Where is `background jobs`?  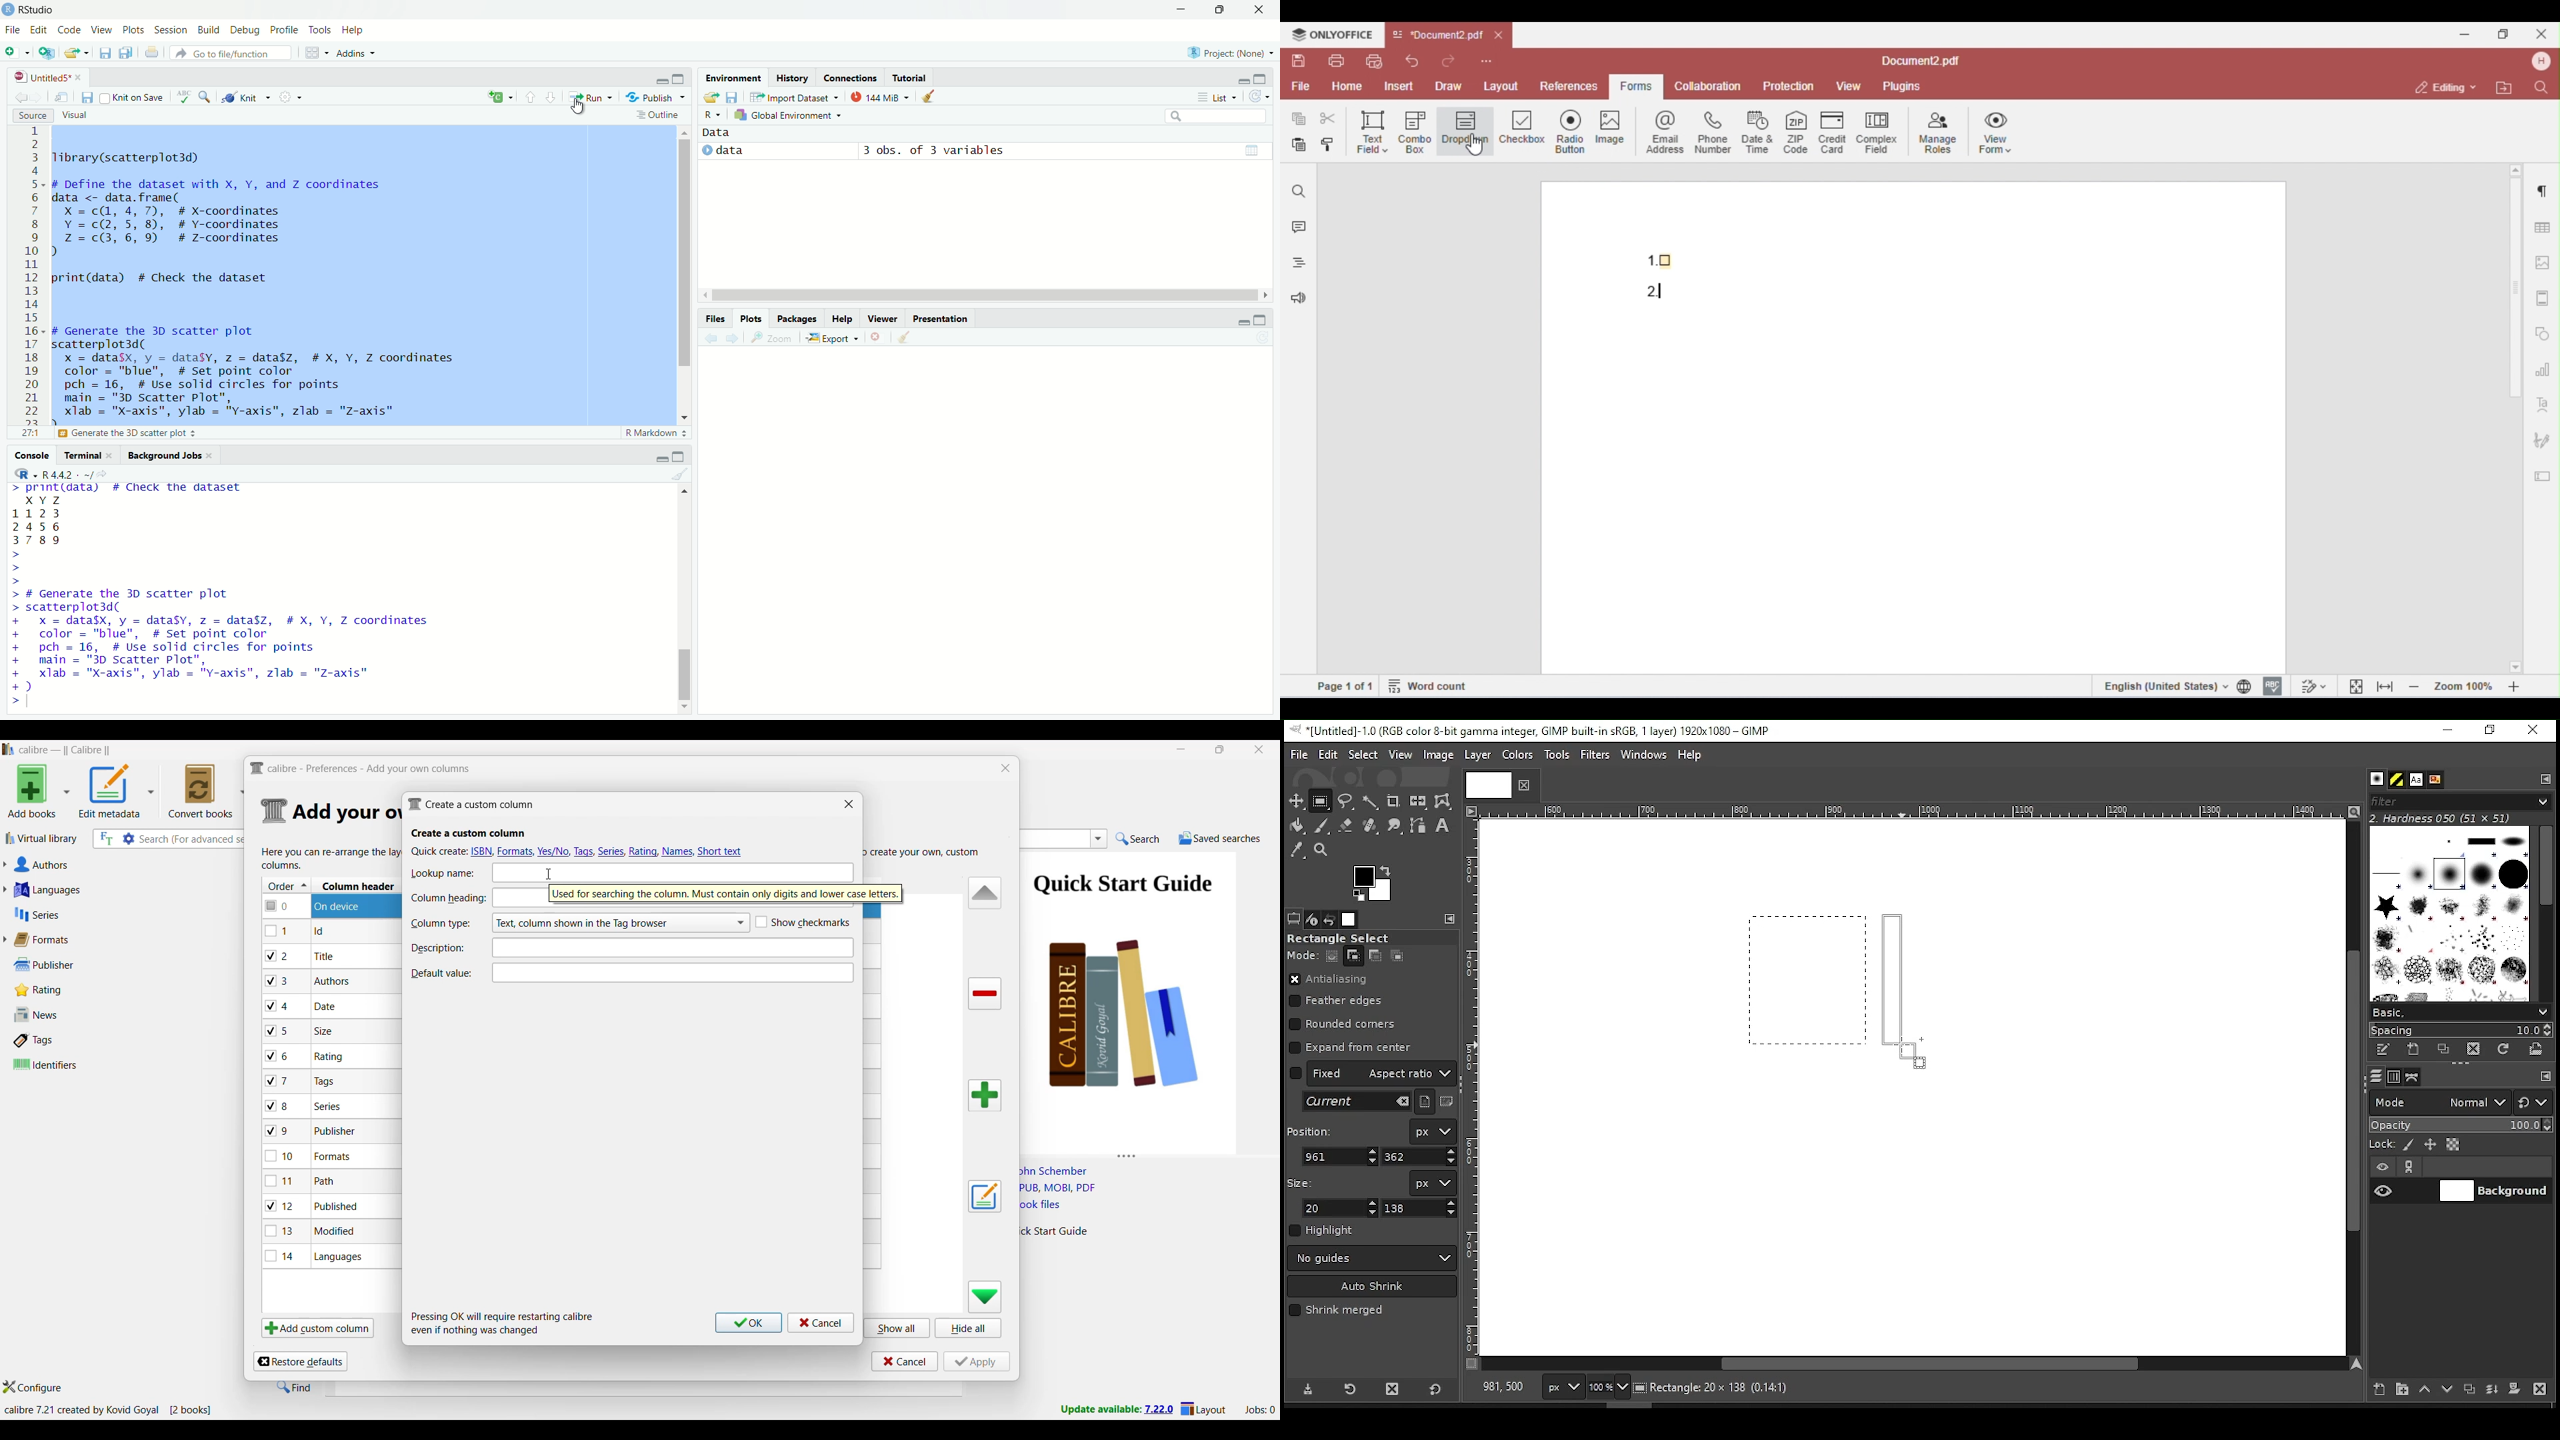 background jobs is located at coordinates (163, 455).